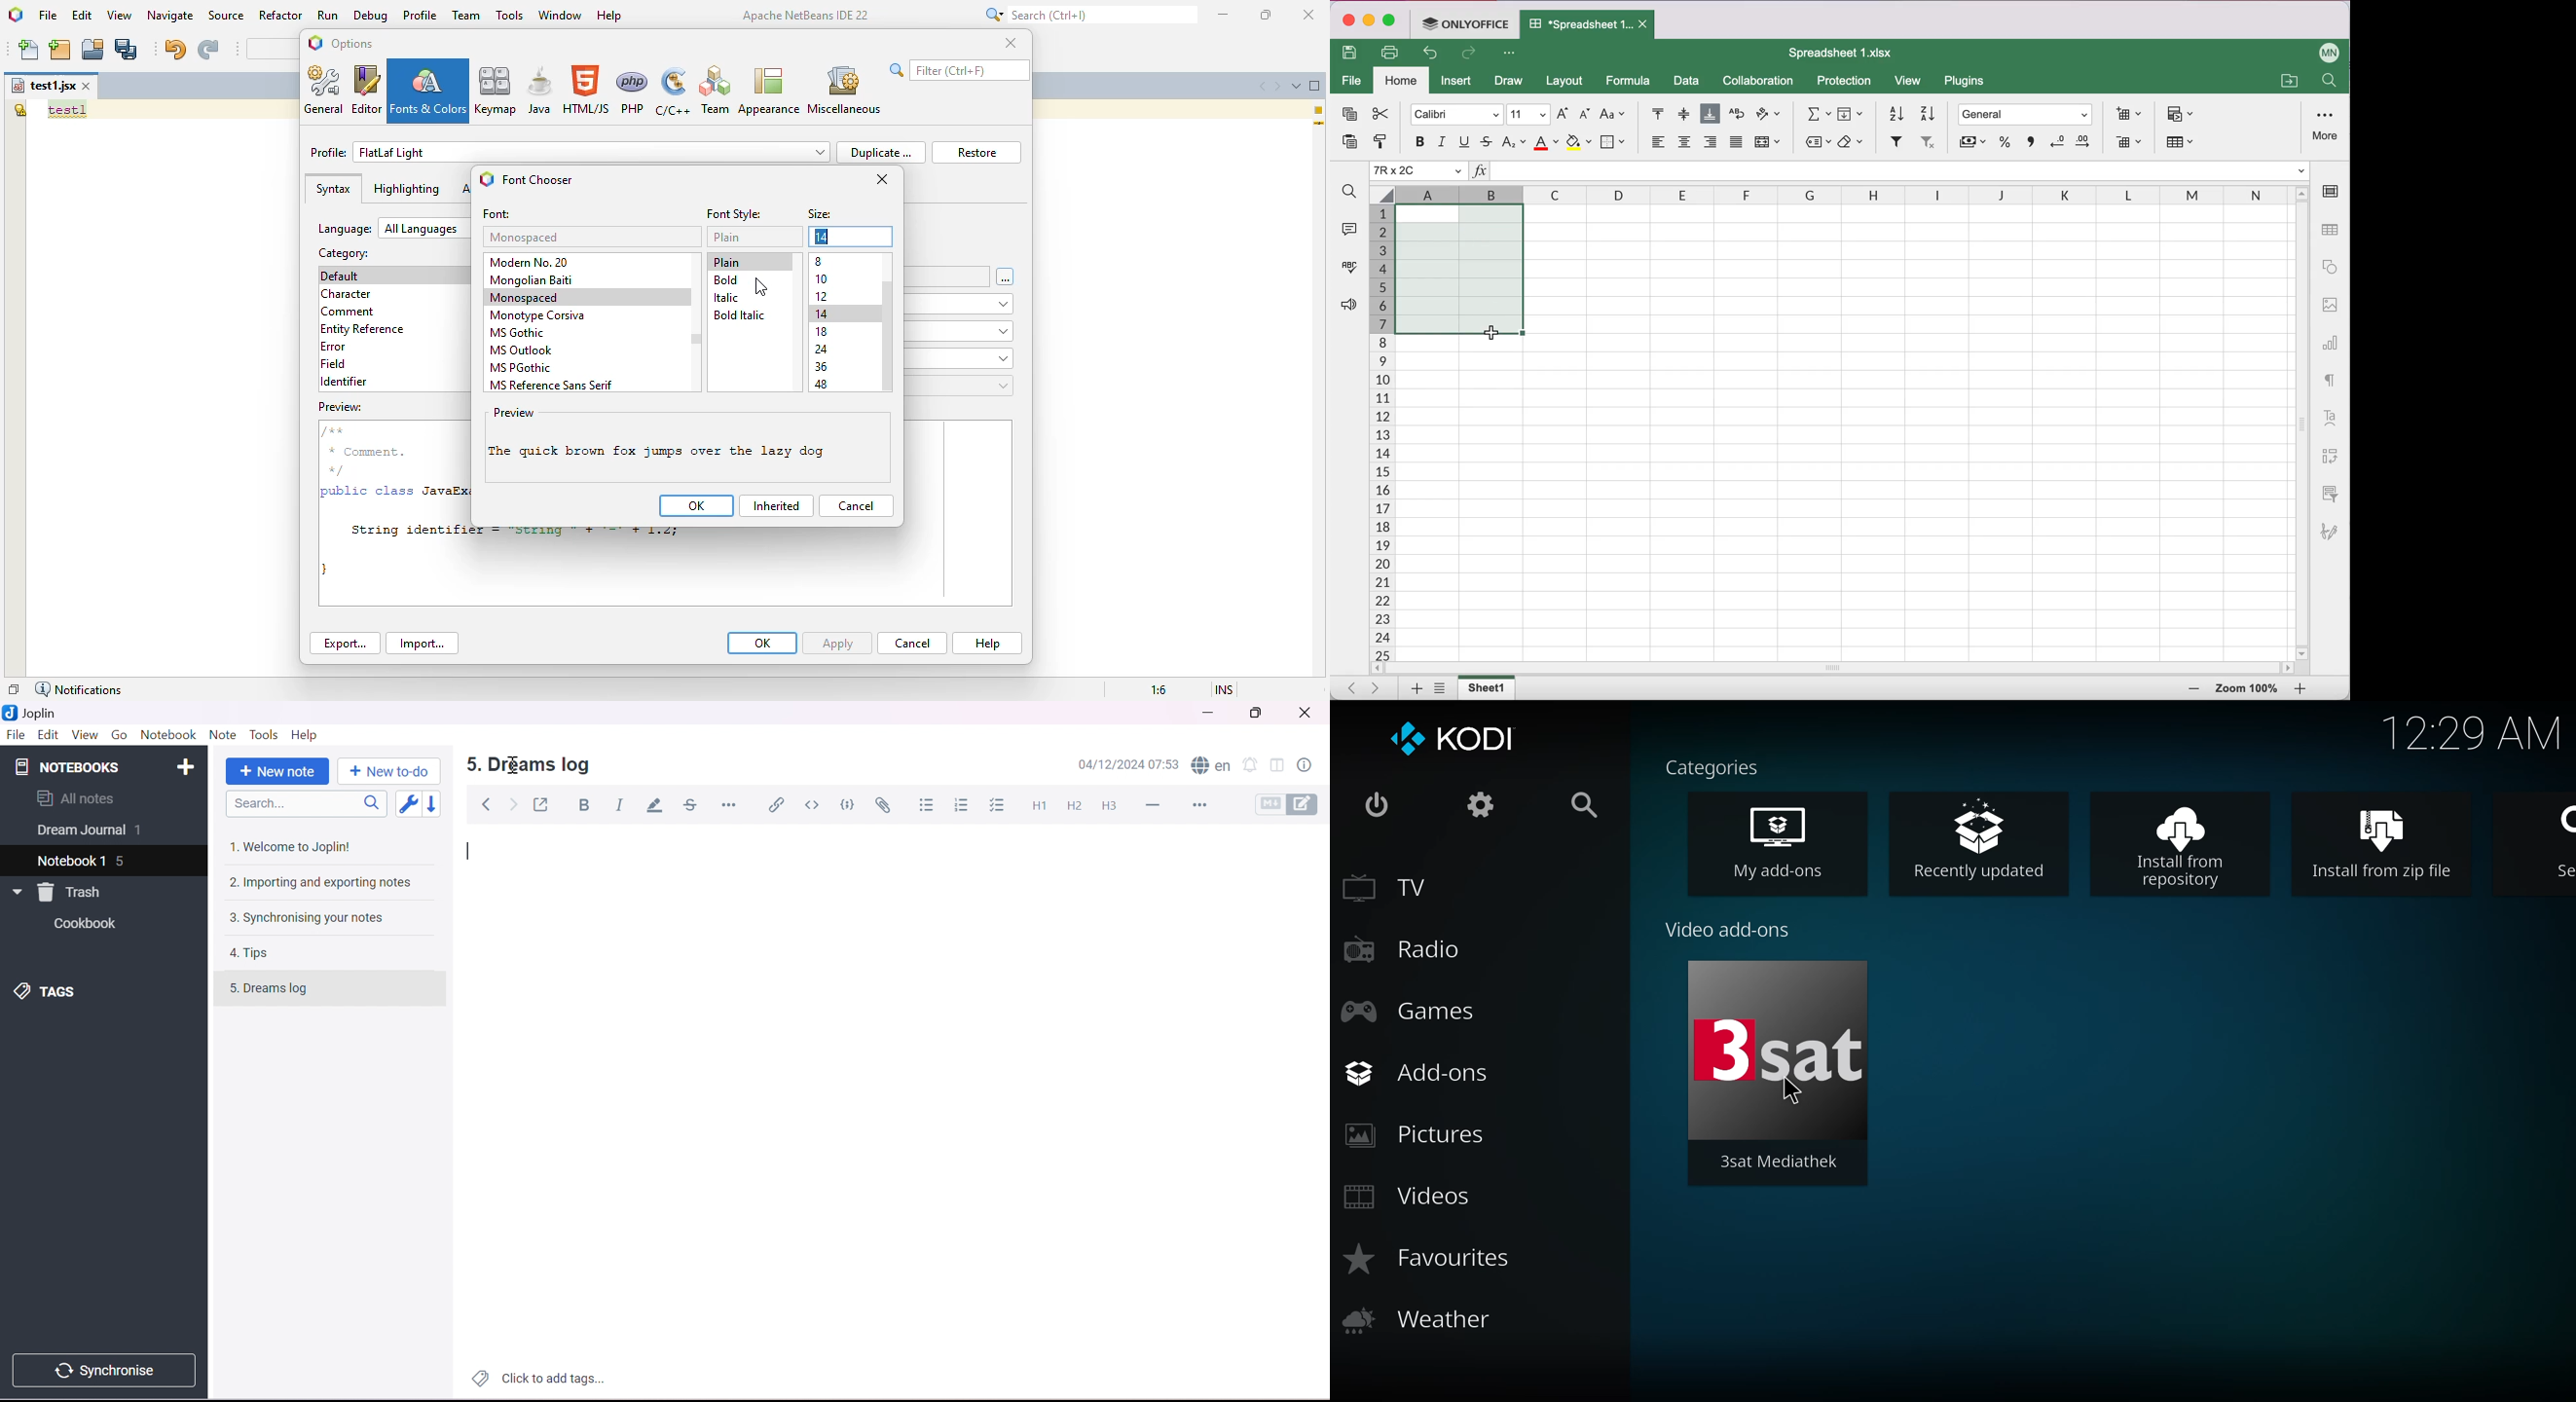 The image size is (2576, 1428). Describe the element at coordinates (1576, 24) in the screenshot. I see `*Spreadsheet 1...` at that location.